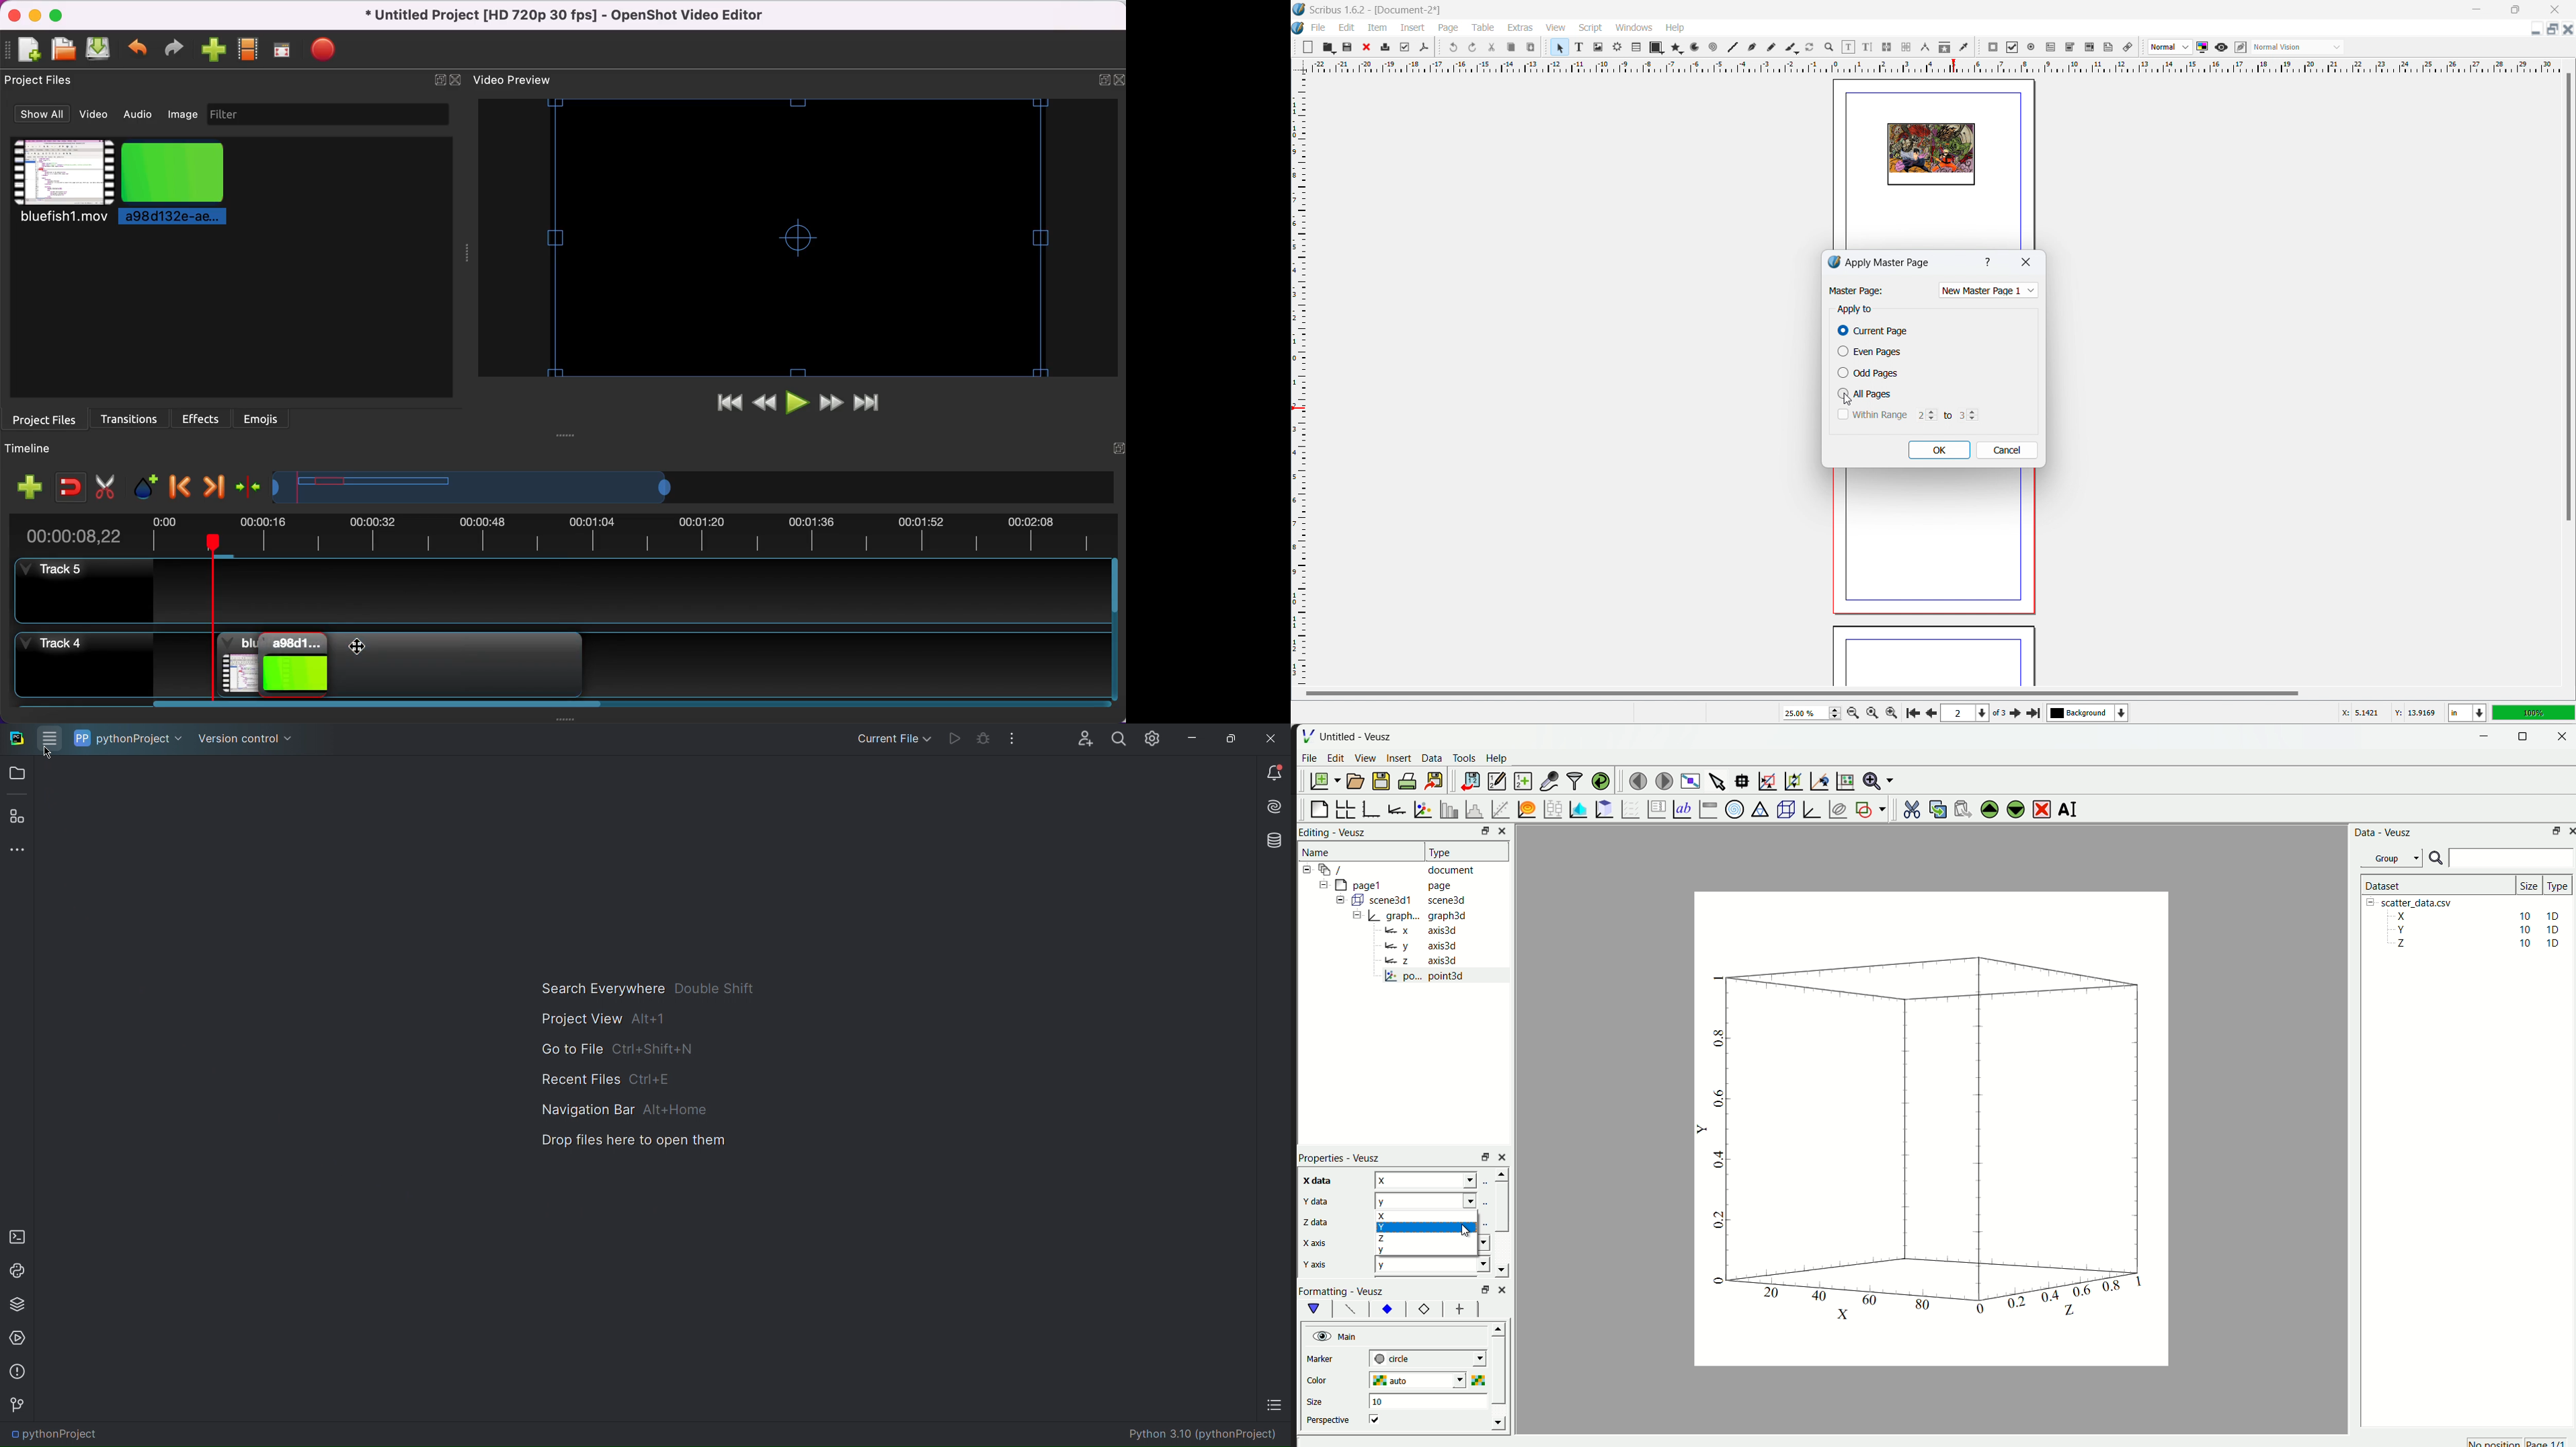 The image size is (2576, 1456). What do you see at coordinates (1405, 47) in the screenshot?
I see `preflight checkbox` at bounding box center [1405, 47].